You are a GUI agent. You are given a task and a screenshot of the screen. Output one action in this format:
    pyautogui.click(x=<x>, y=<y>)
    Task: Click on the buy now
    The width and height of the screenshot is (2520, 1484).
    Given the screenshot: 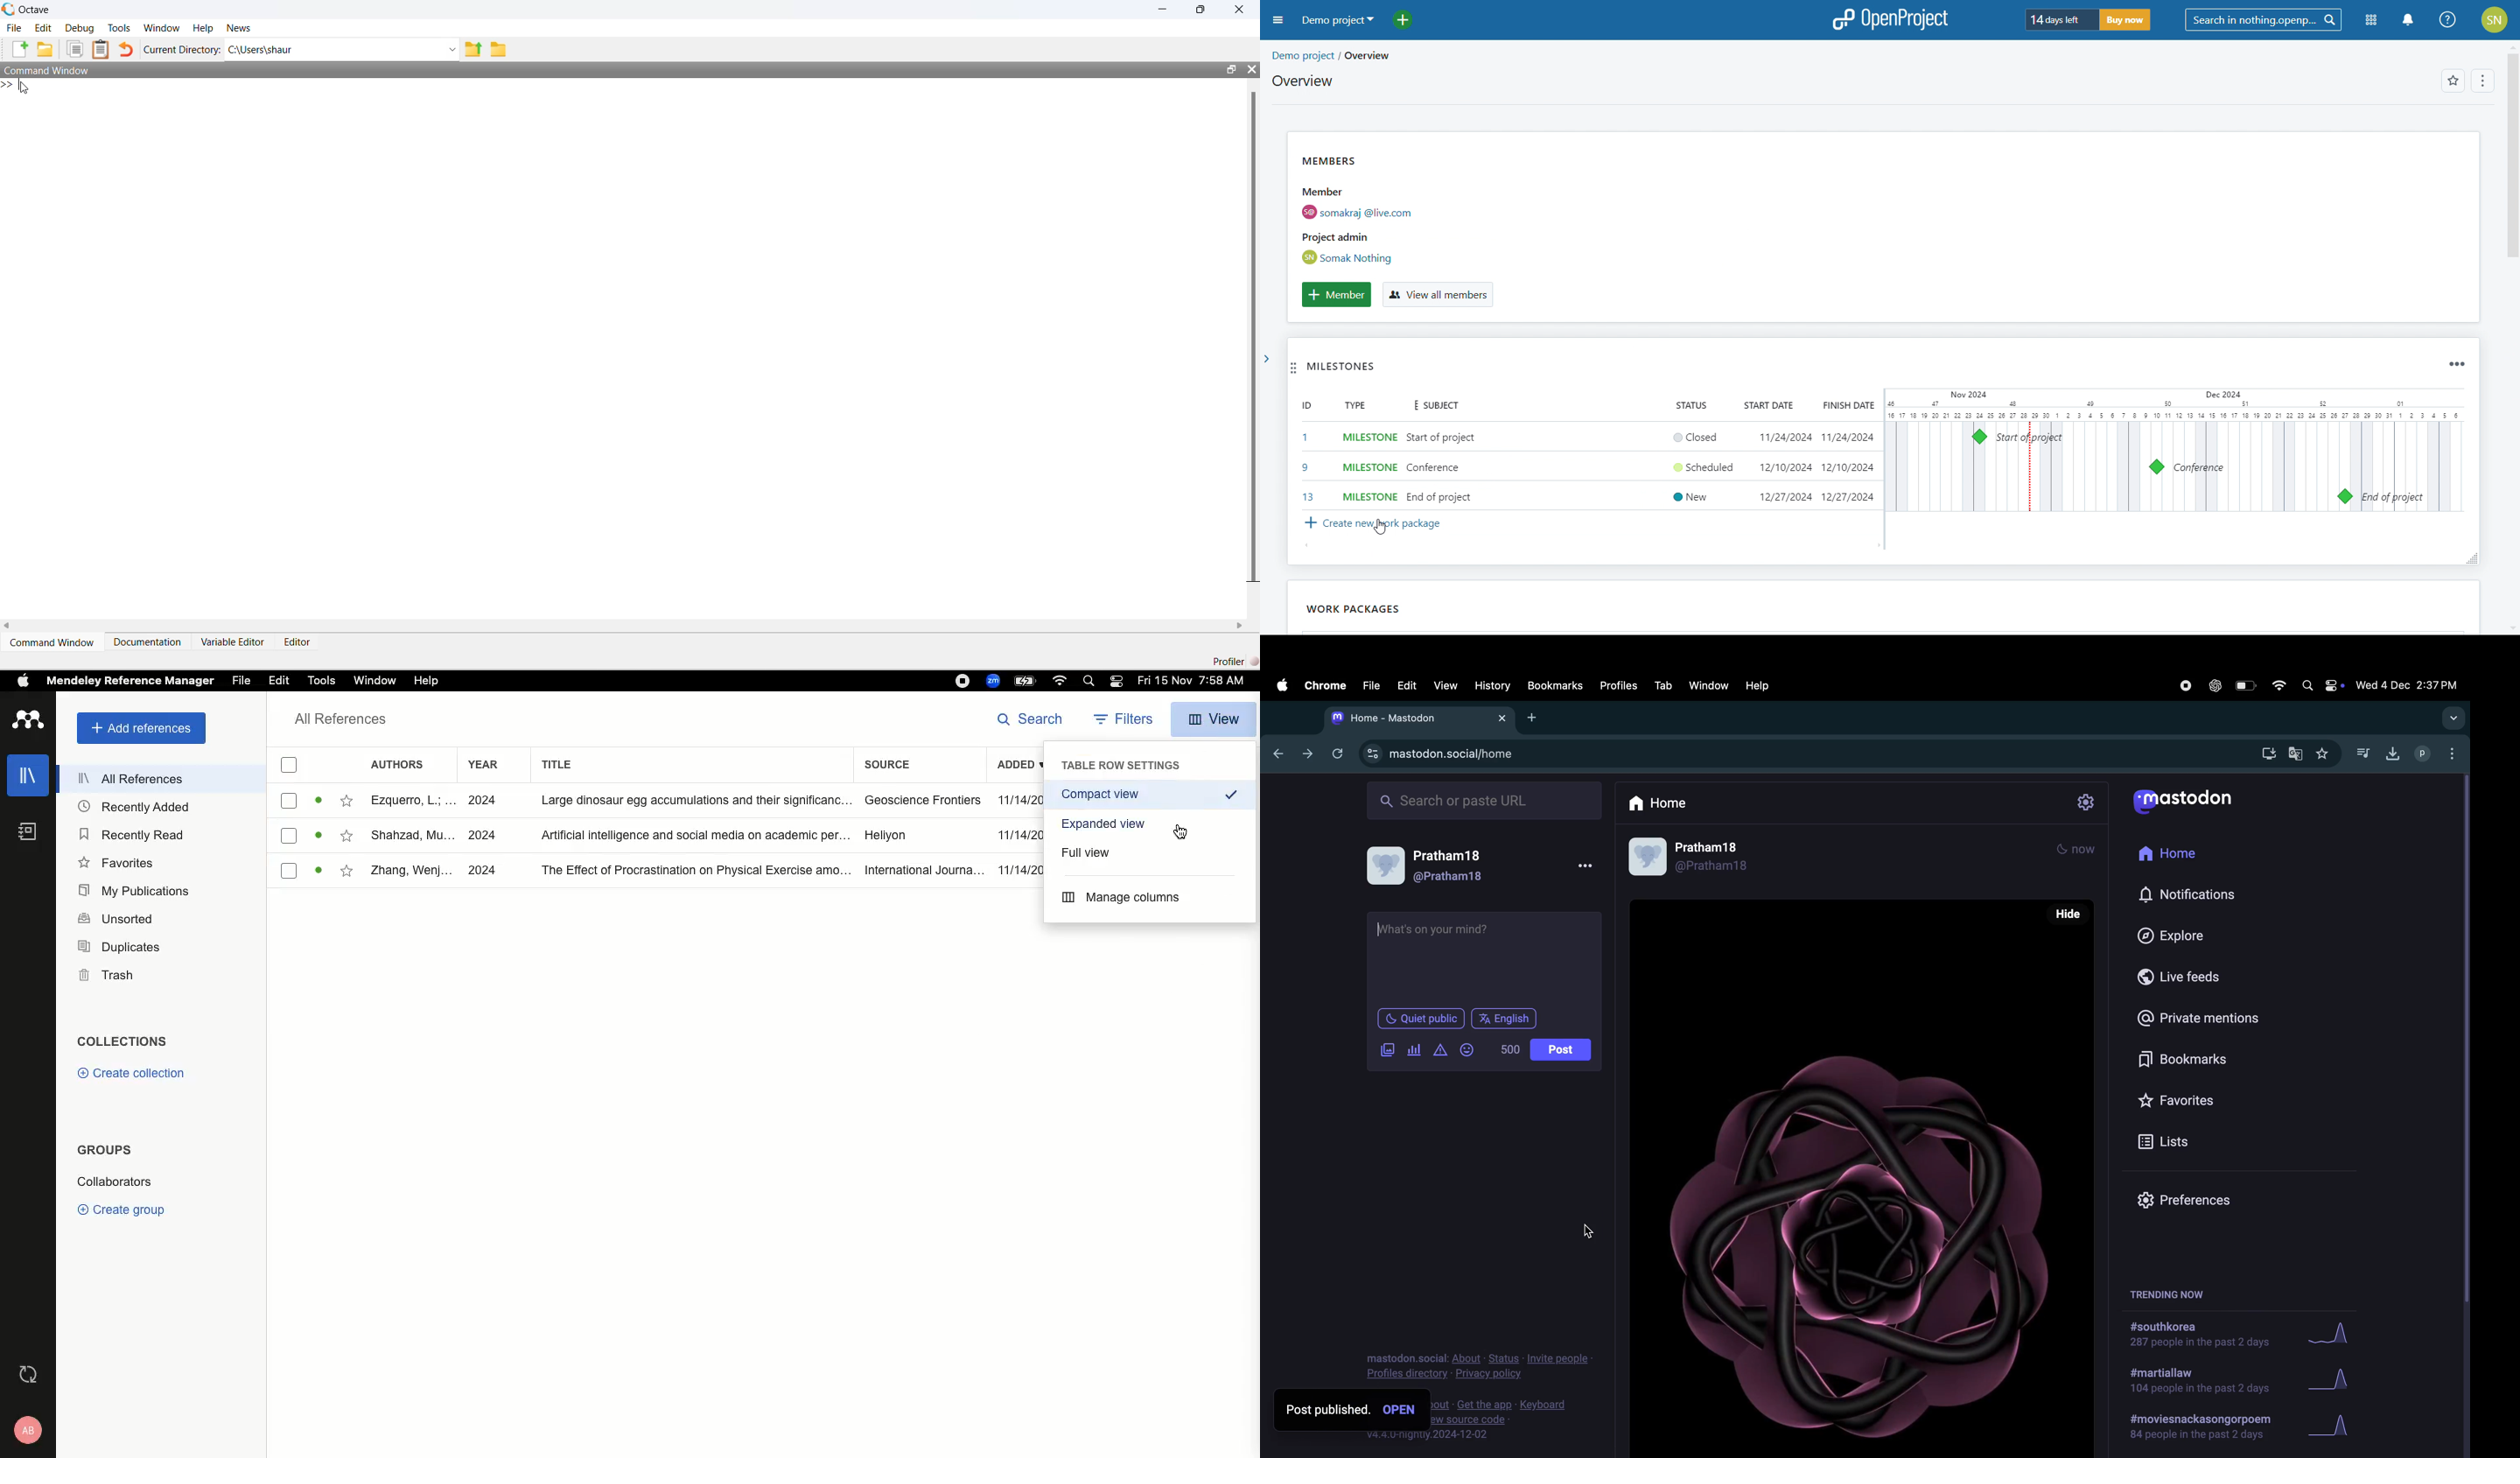 What is the action you would take?
    pyautogui.click(x=2124, y=20)
    